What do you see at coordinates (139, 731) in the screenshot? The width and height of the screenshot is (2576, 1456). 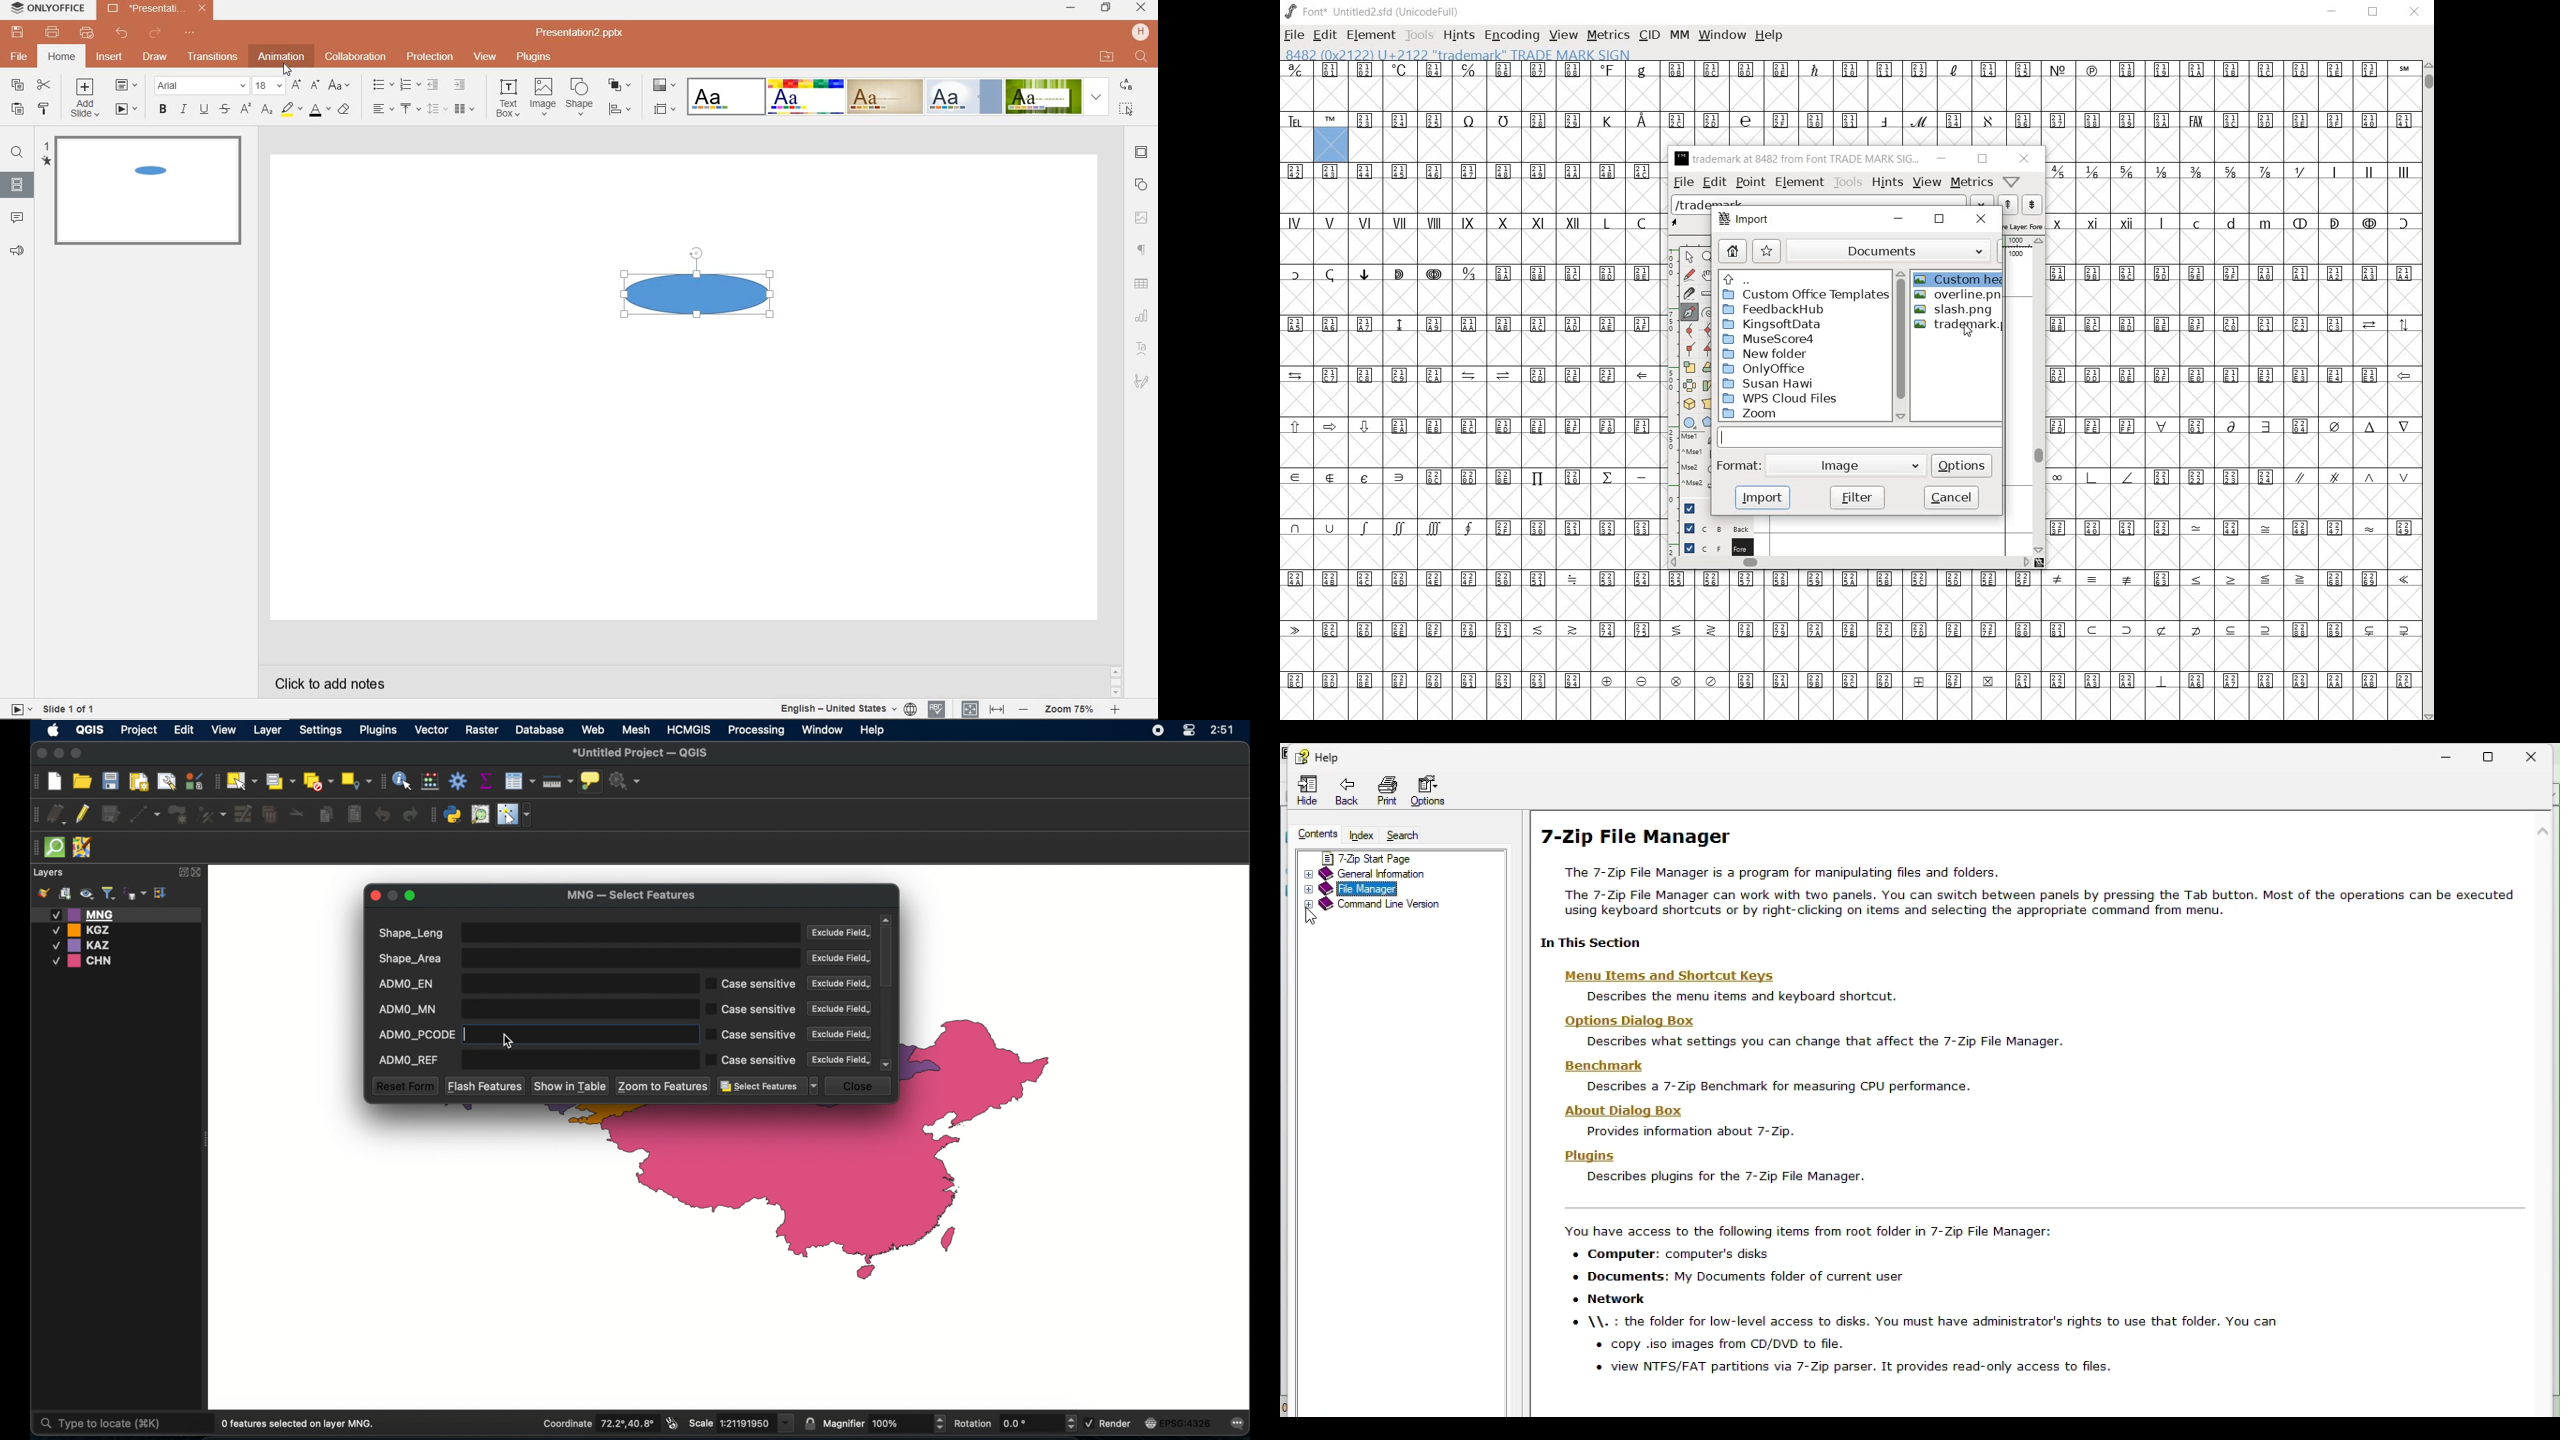 I see `project` at bounding box center [139, 731].